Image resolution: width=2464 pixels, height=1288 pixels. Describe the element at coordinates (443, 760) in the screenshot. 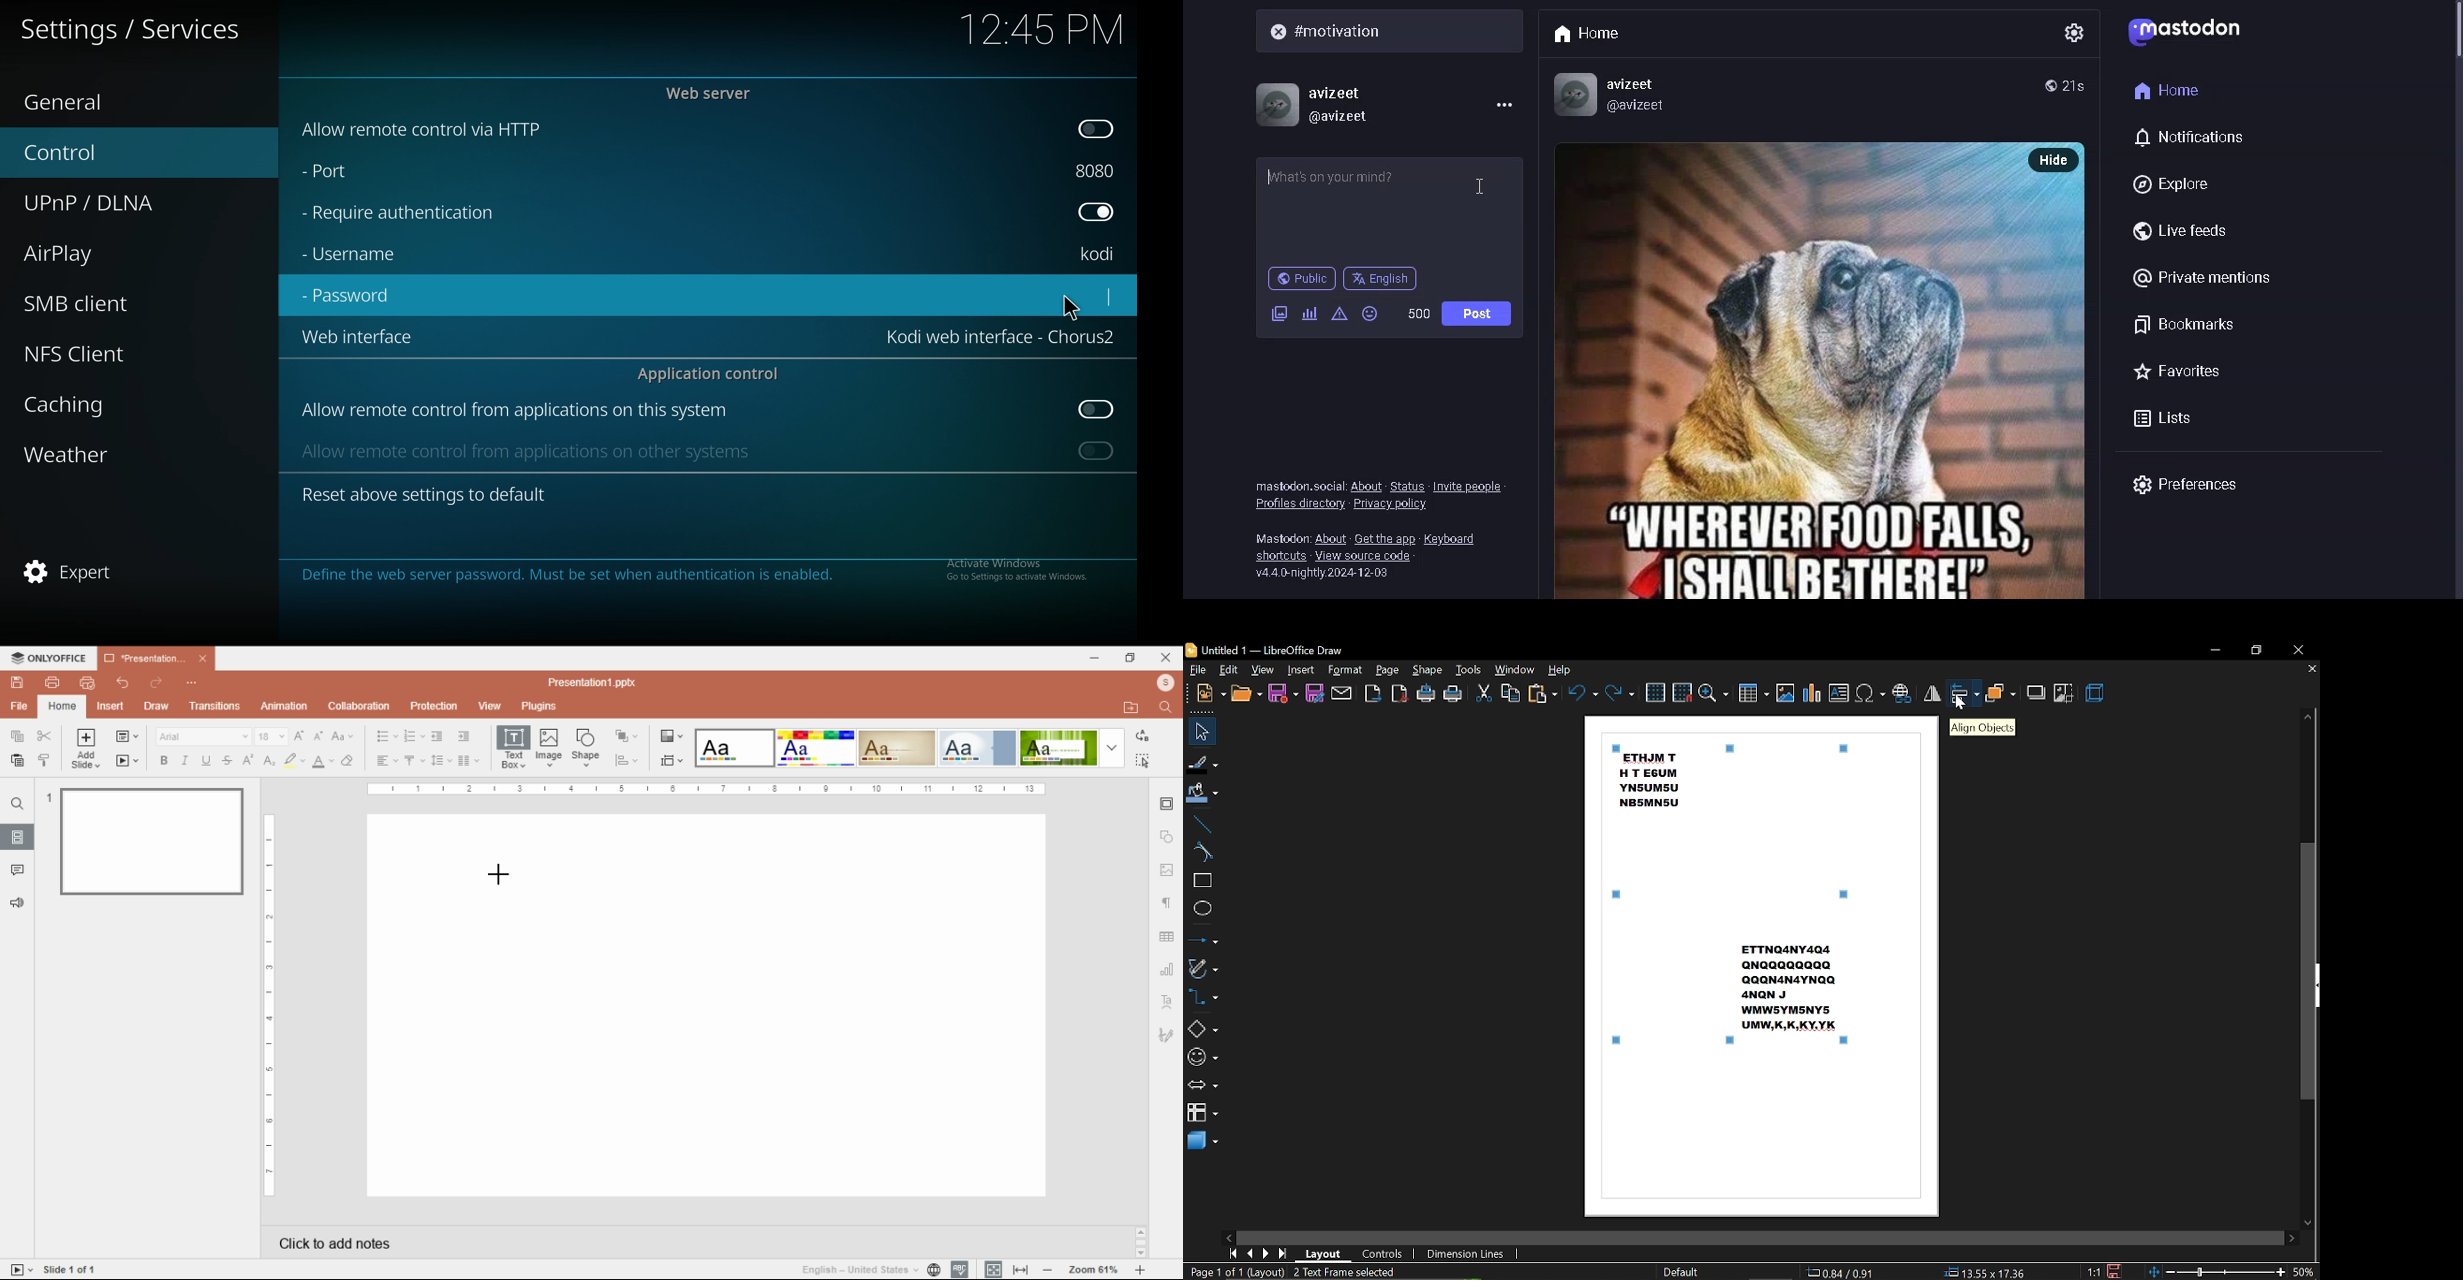

I see `line spacing` at that location.